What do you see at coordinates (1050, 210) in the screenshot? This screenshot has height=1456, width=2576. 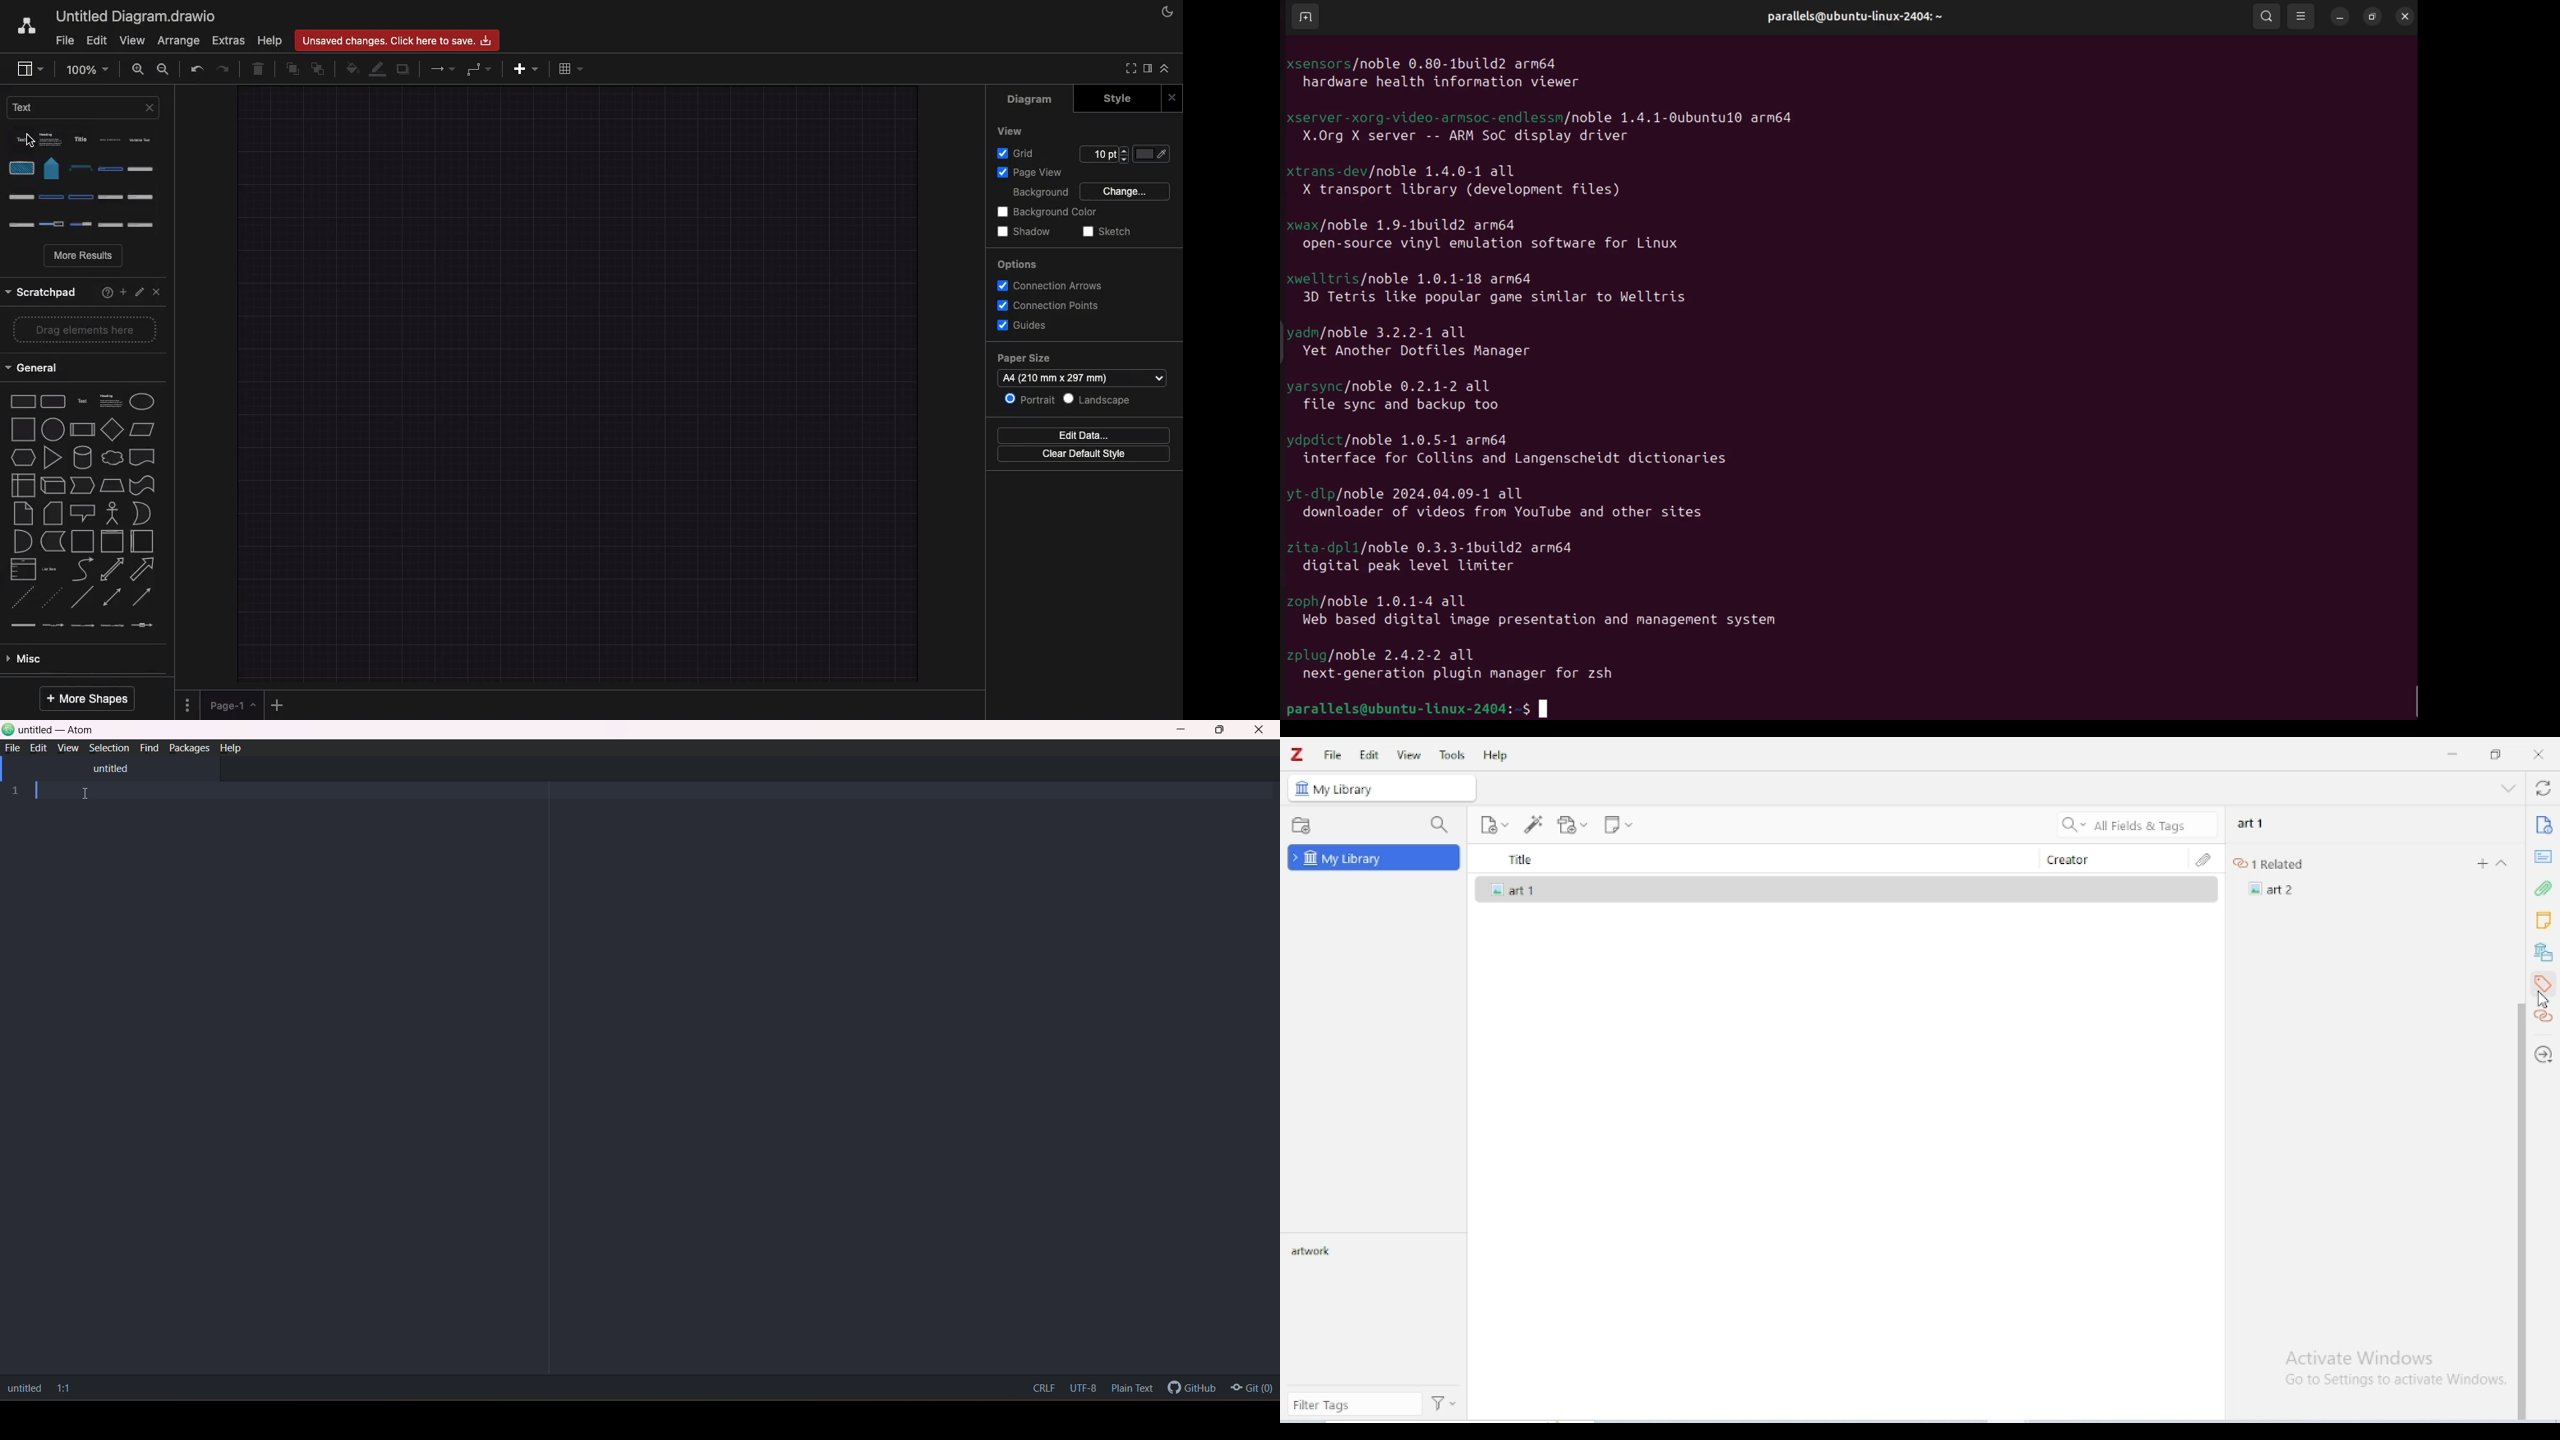 I see `Background color` at bounding box center [1050, 210].